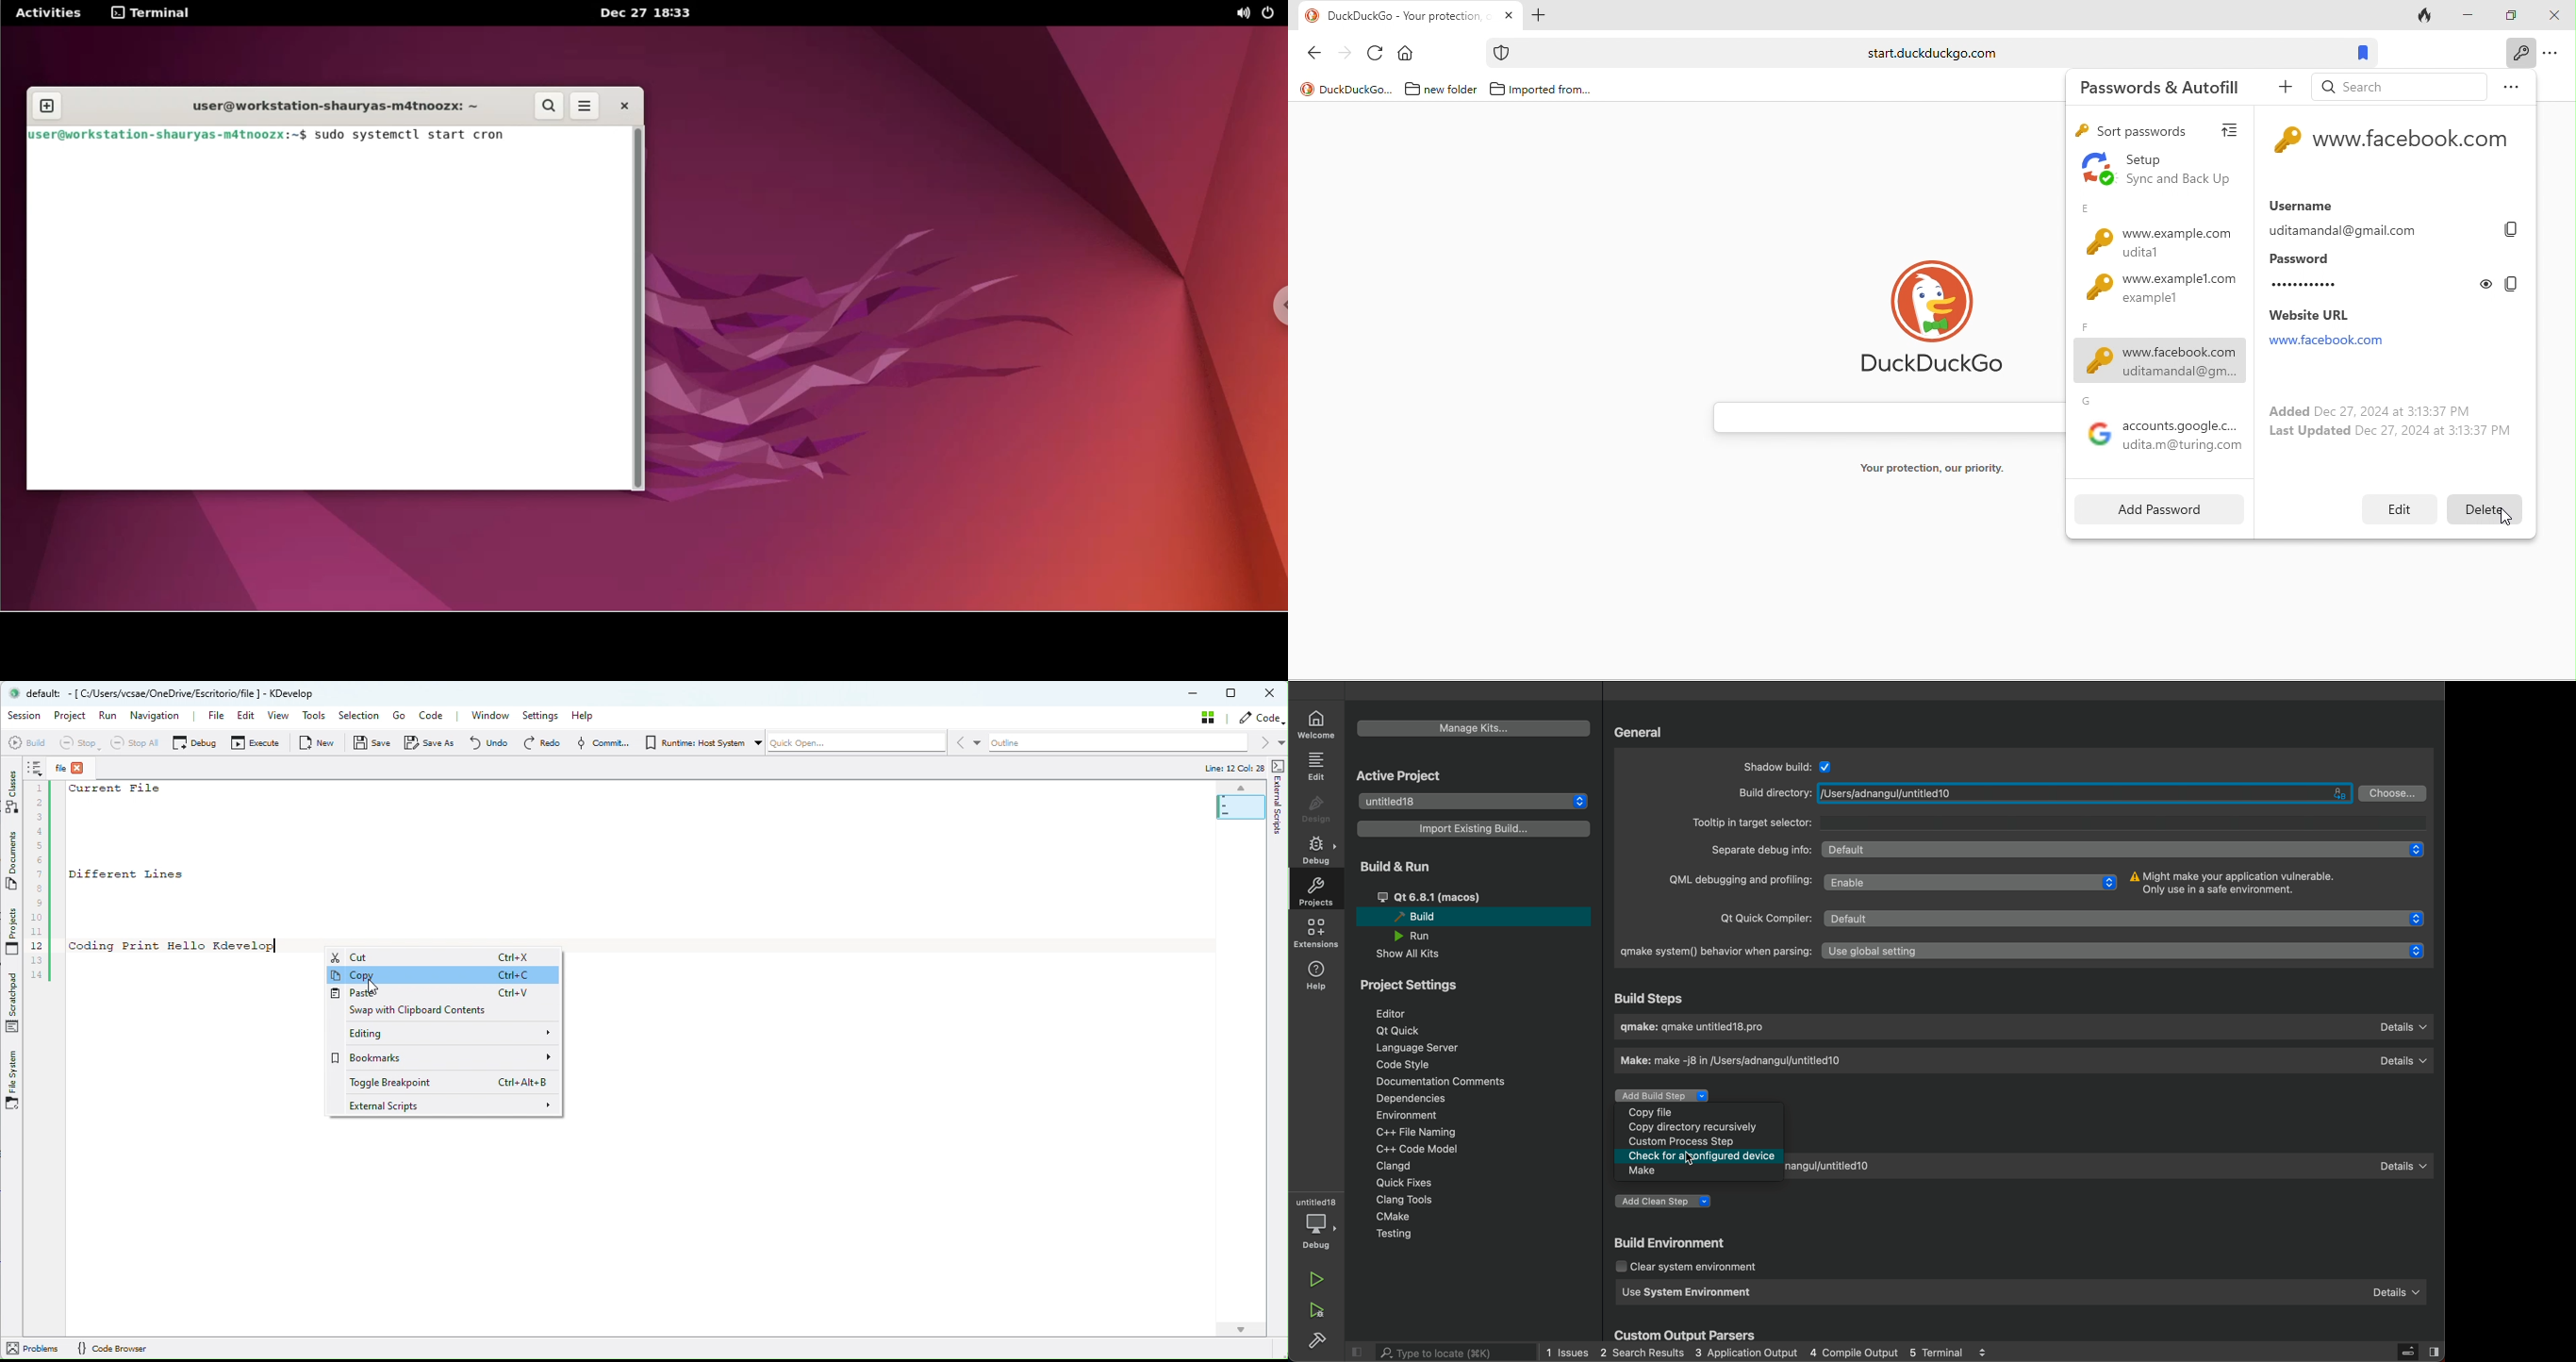 This screenshot has width=2576, height=1372. What do you see at coordinates (1430, 936) in the screenshot?
I see `run` at bounding box center [1430, 936].